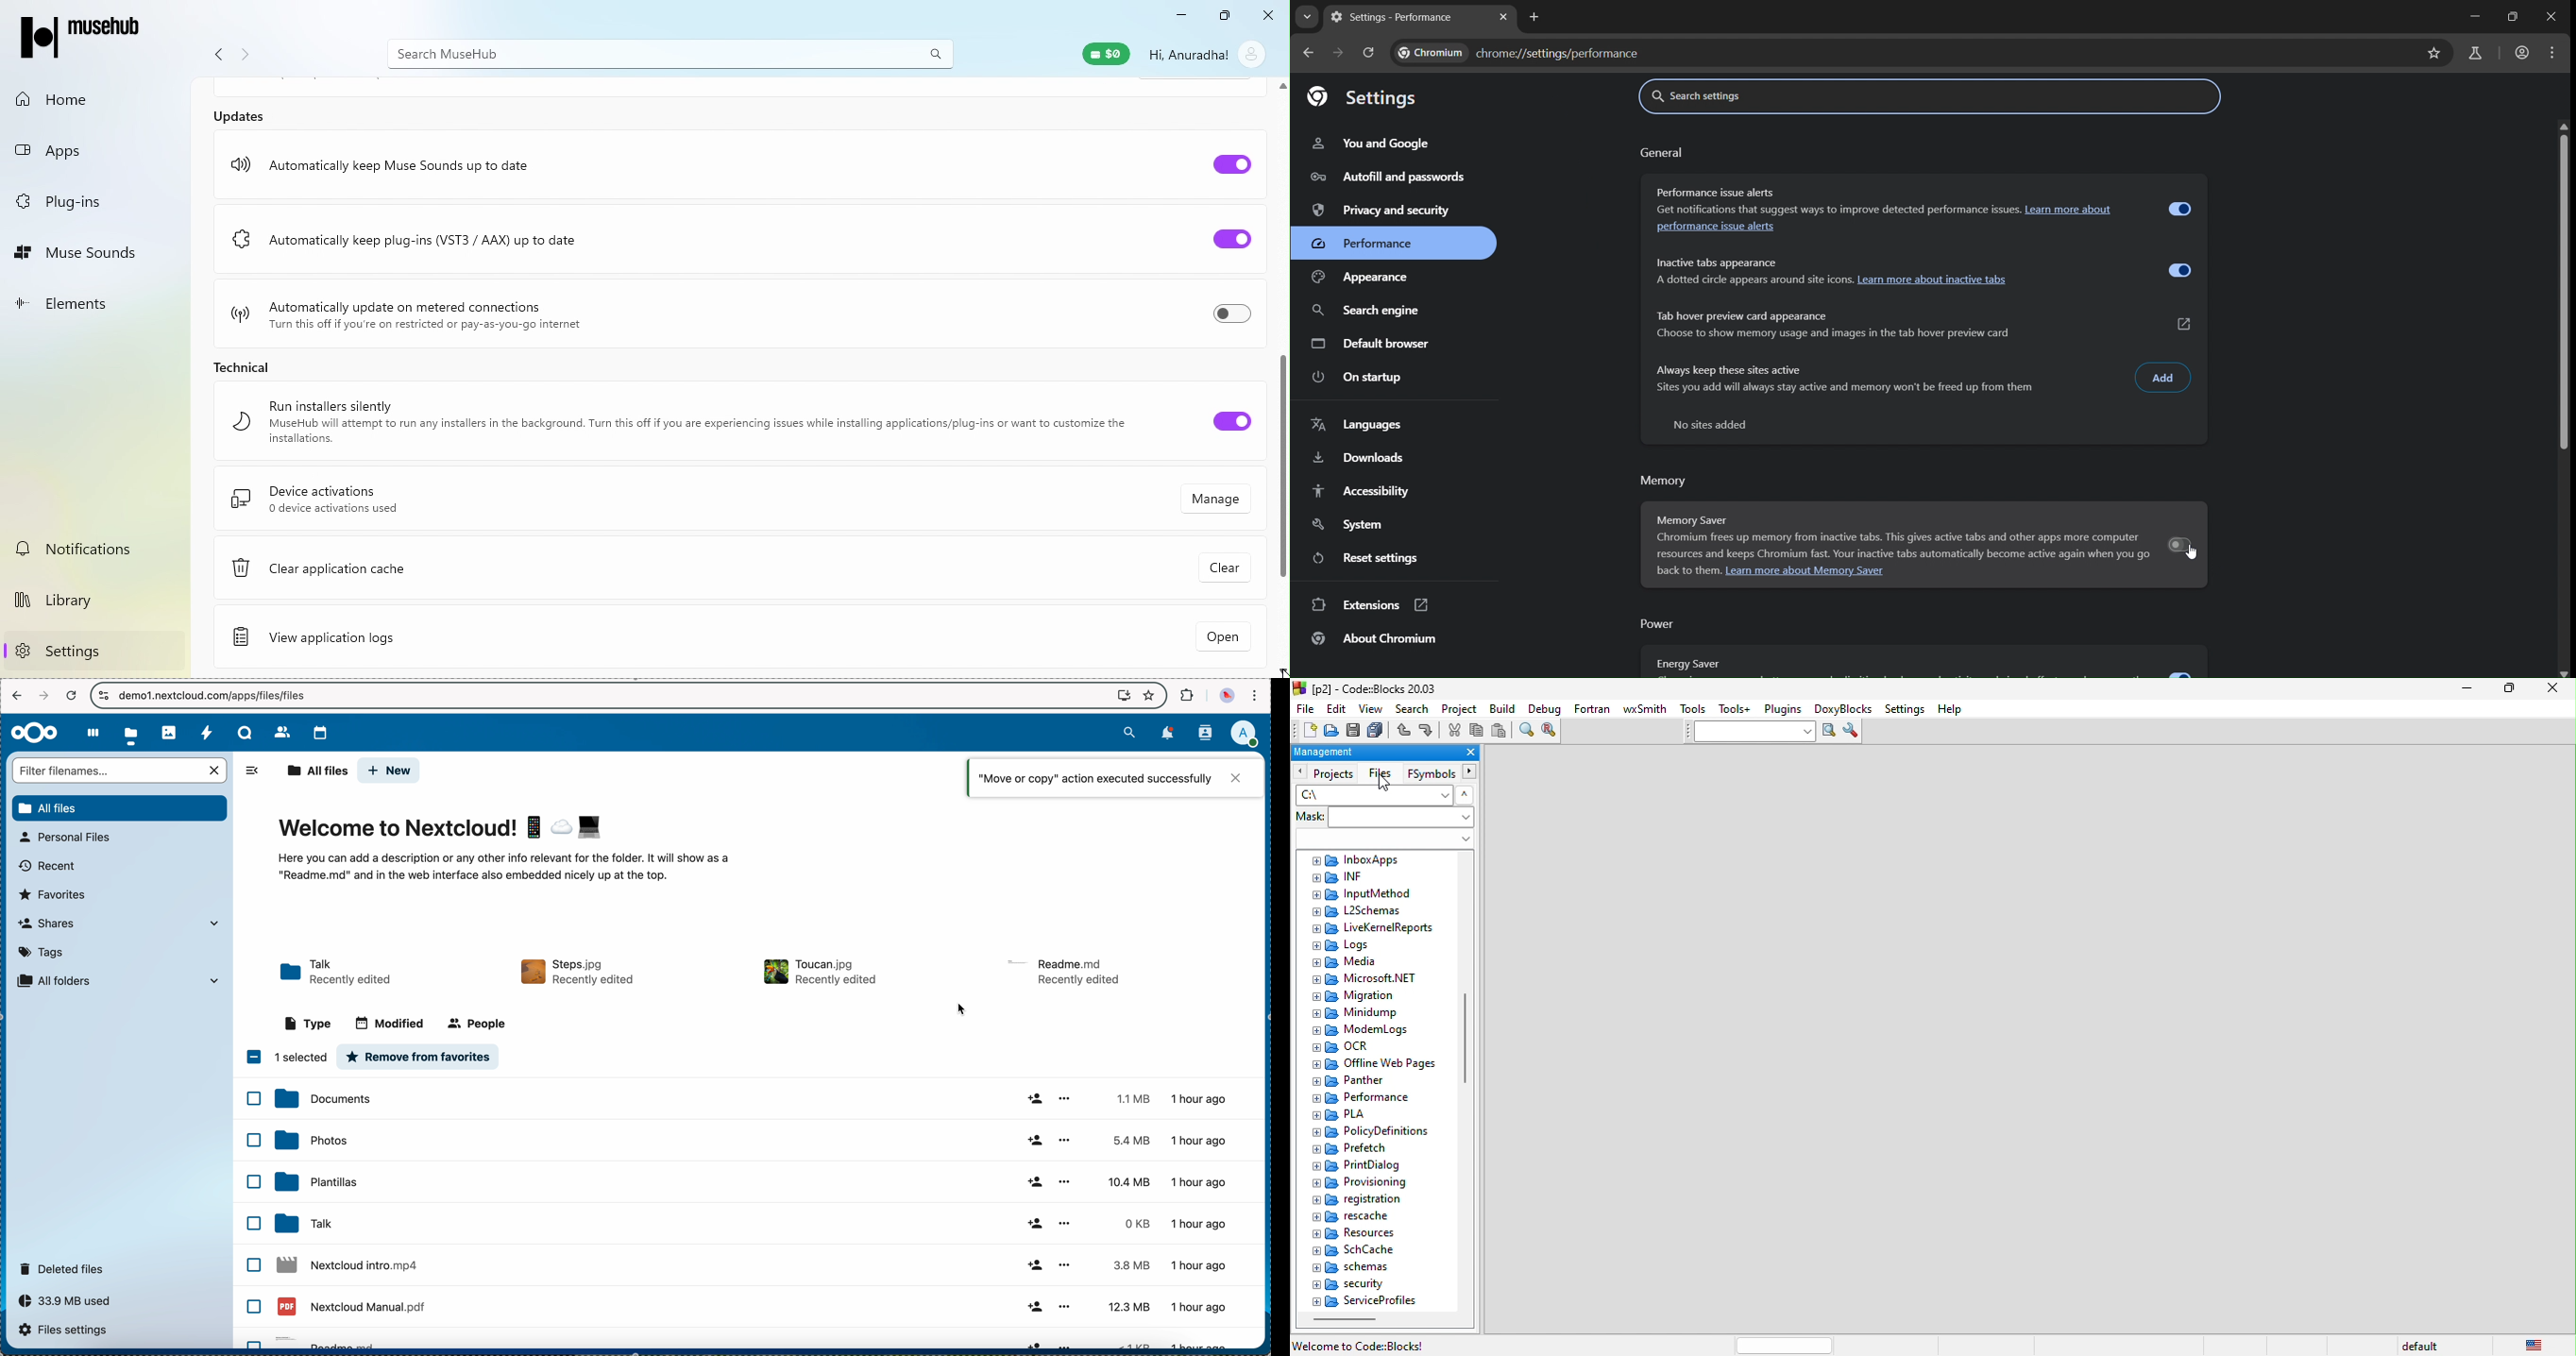 This screenshot has width=2576, height=1372. I want to click on text to search, so click(1749, 733).